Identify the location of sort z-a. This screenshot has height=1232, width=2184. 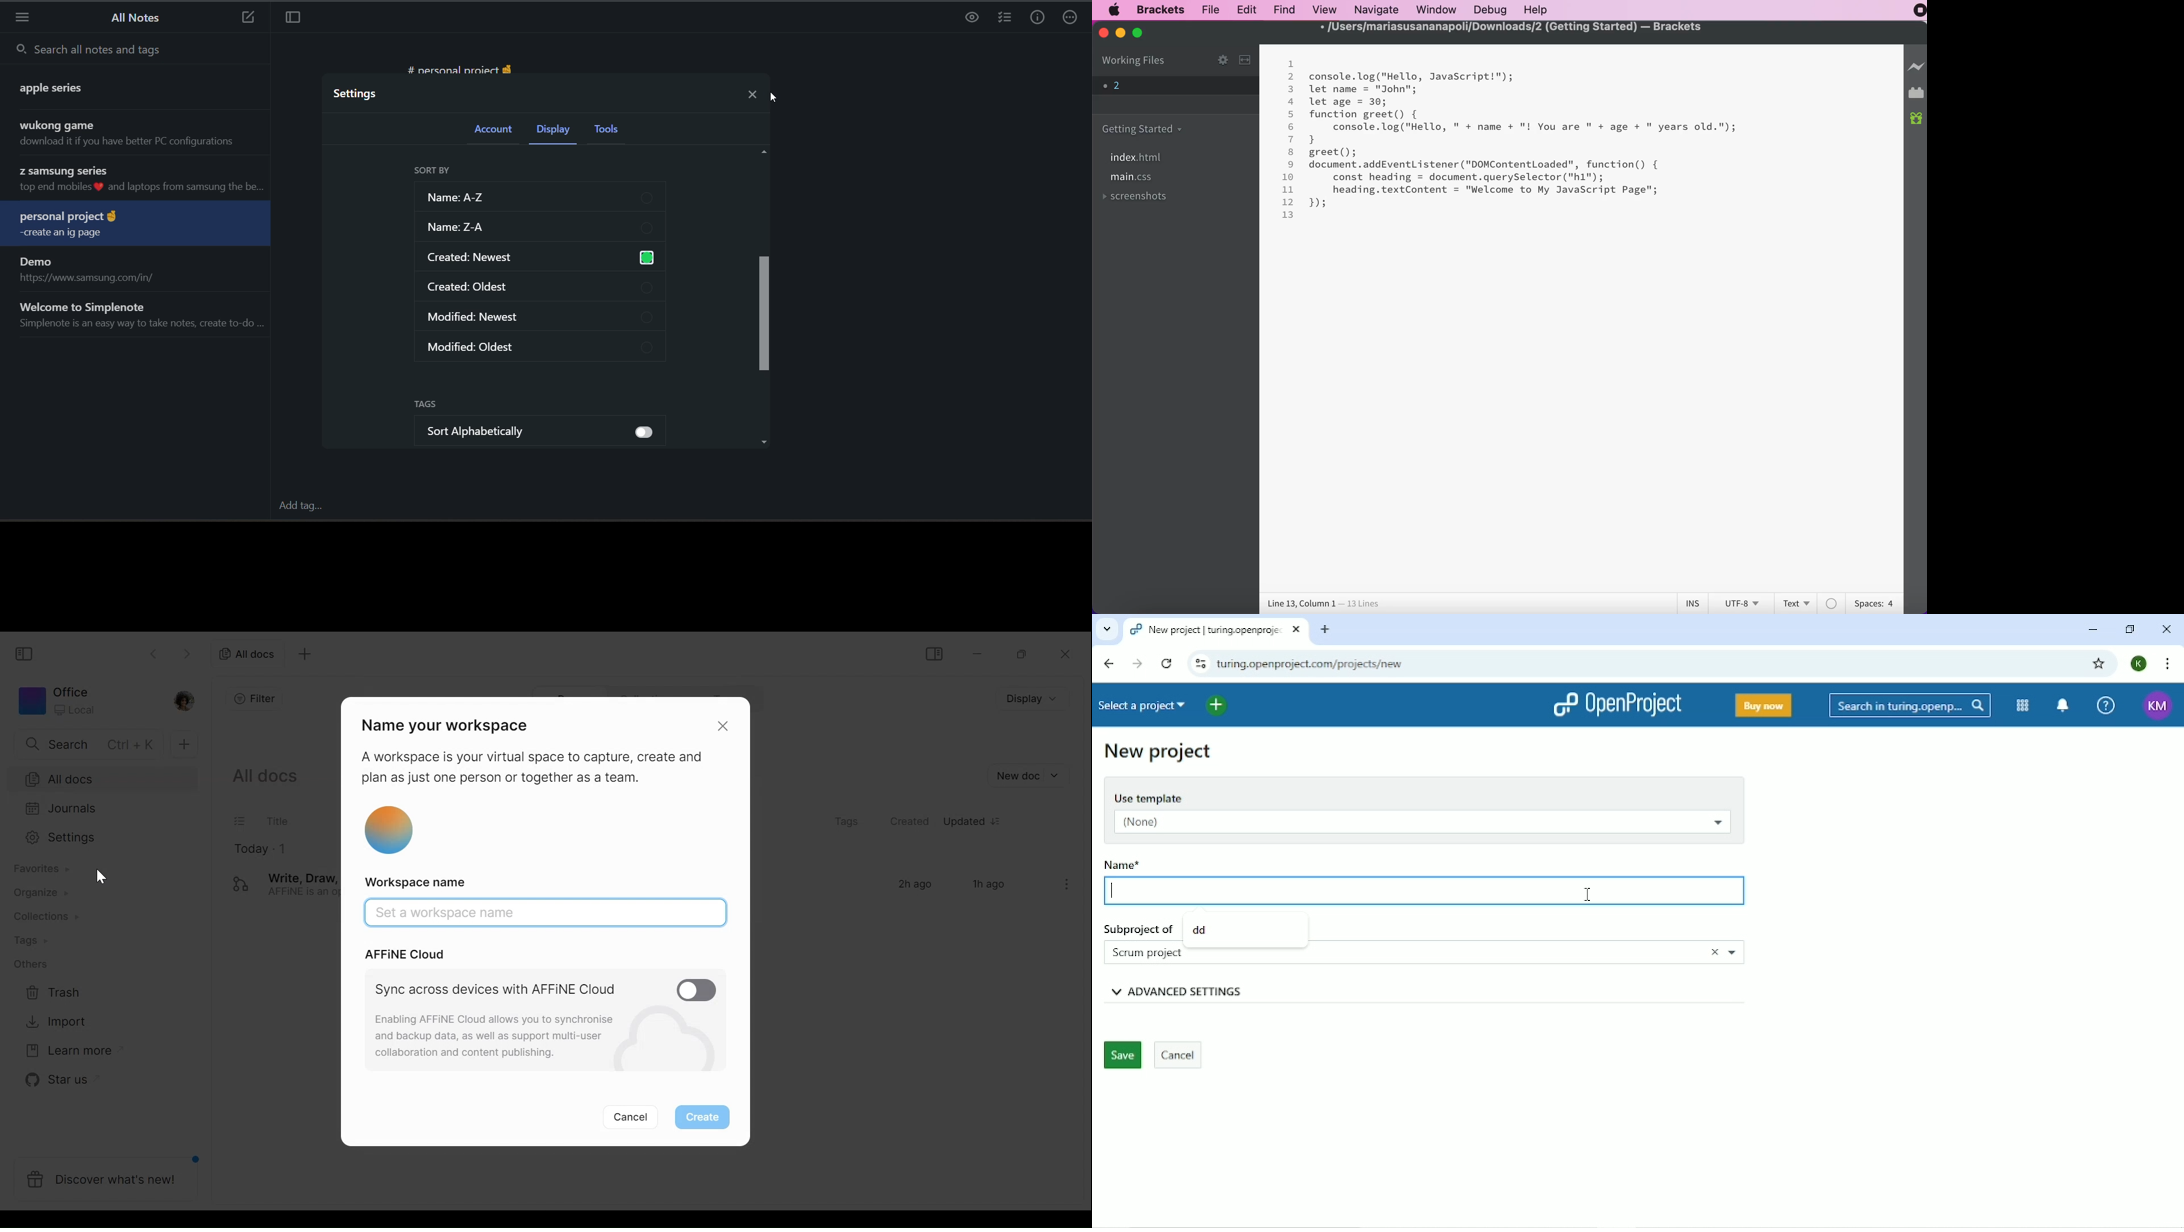
(544, 228).